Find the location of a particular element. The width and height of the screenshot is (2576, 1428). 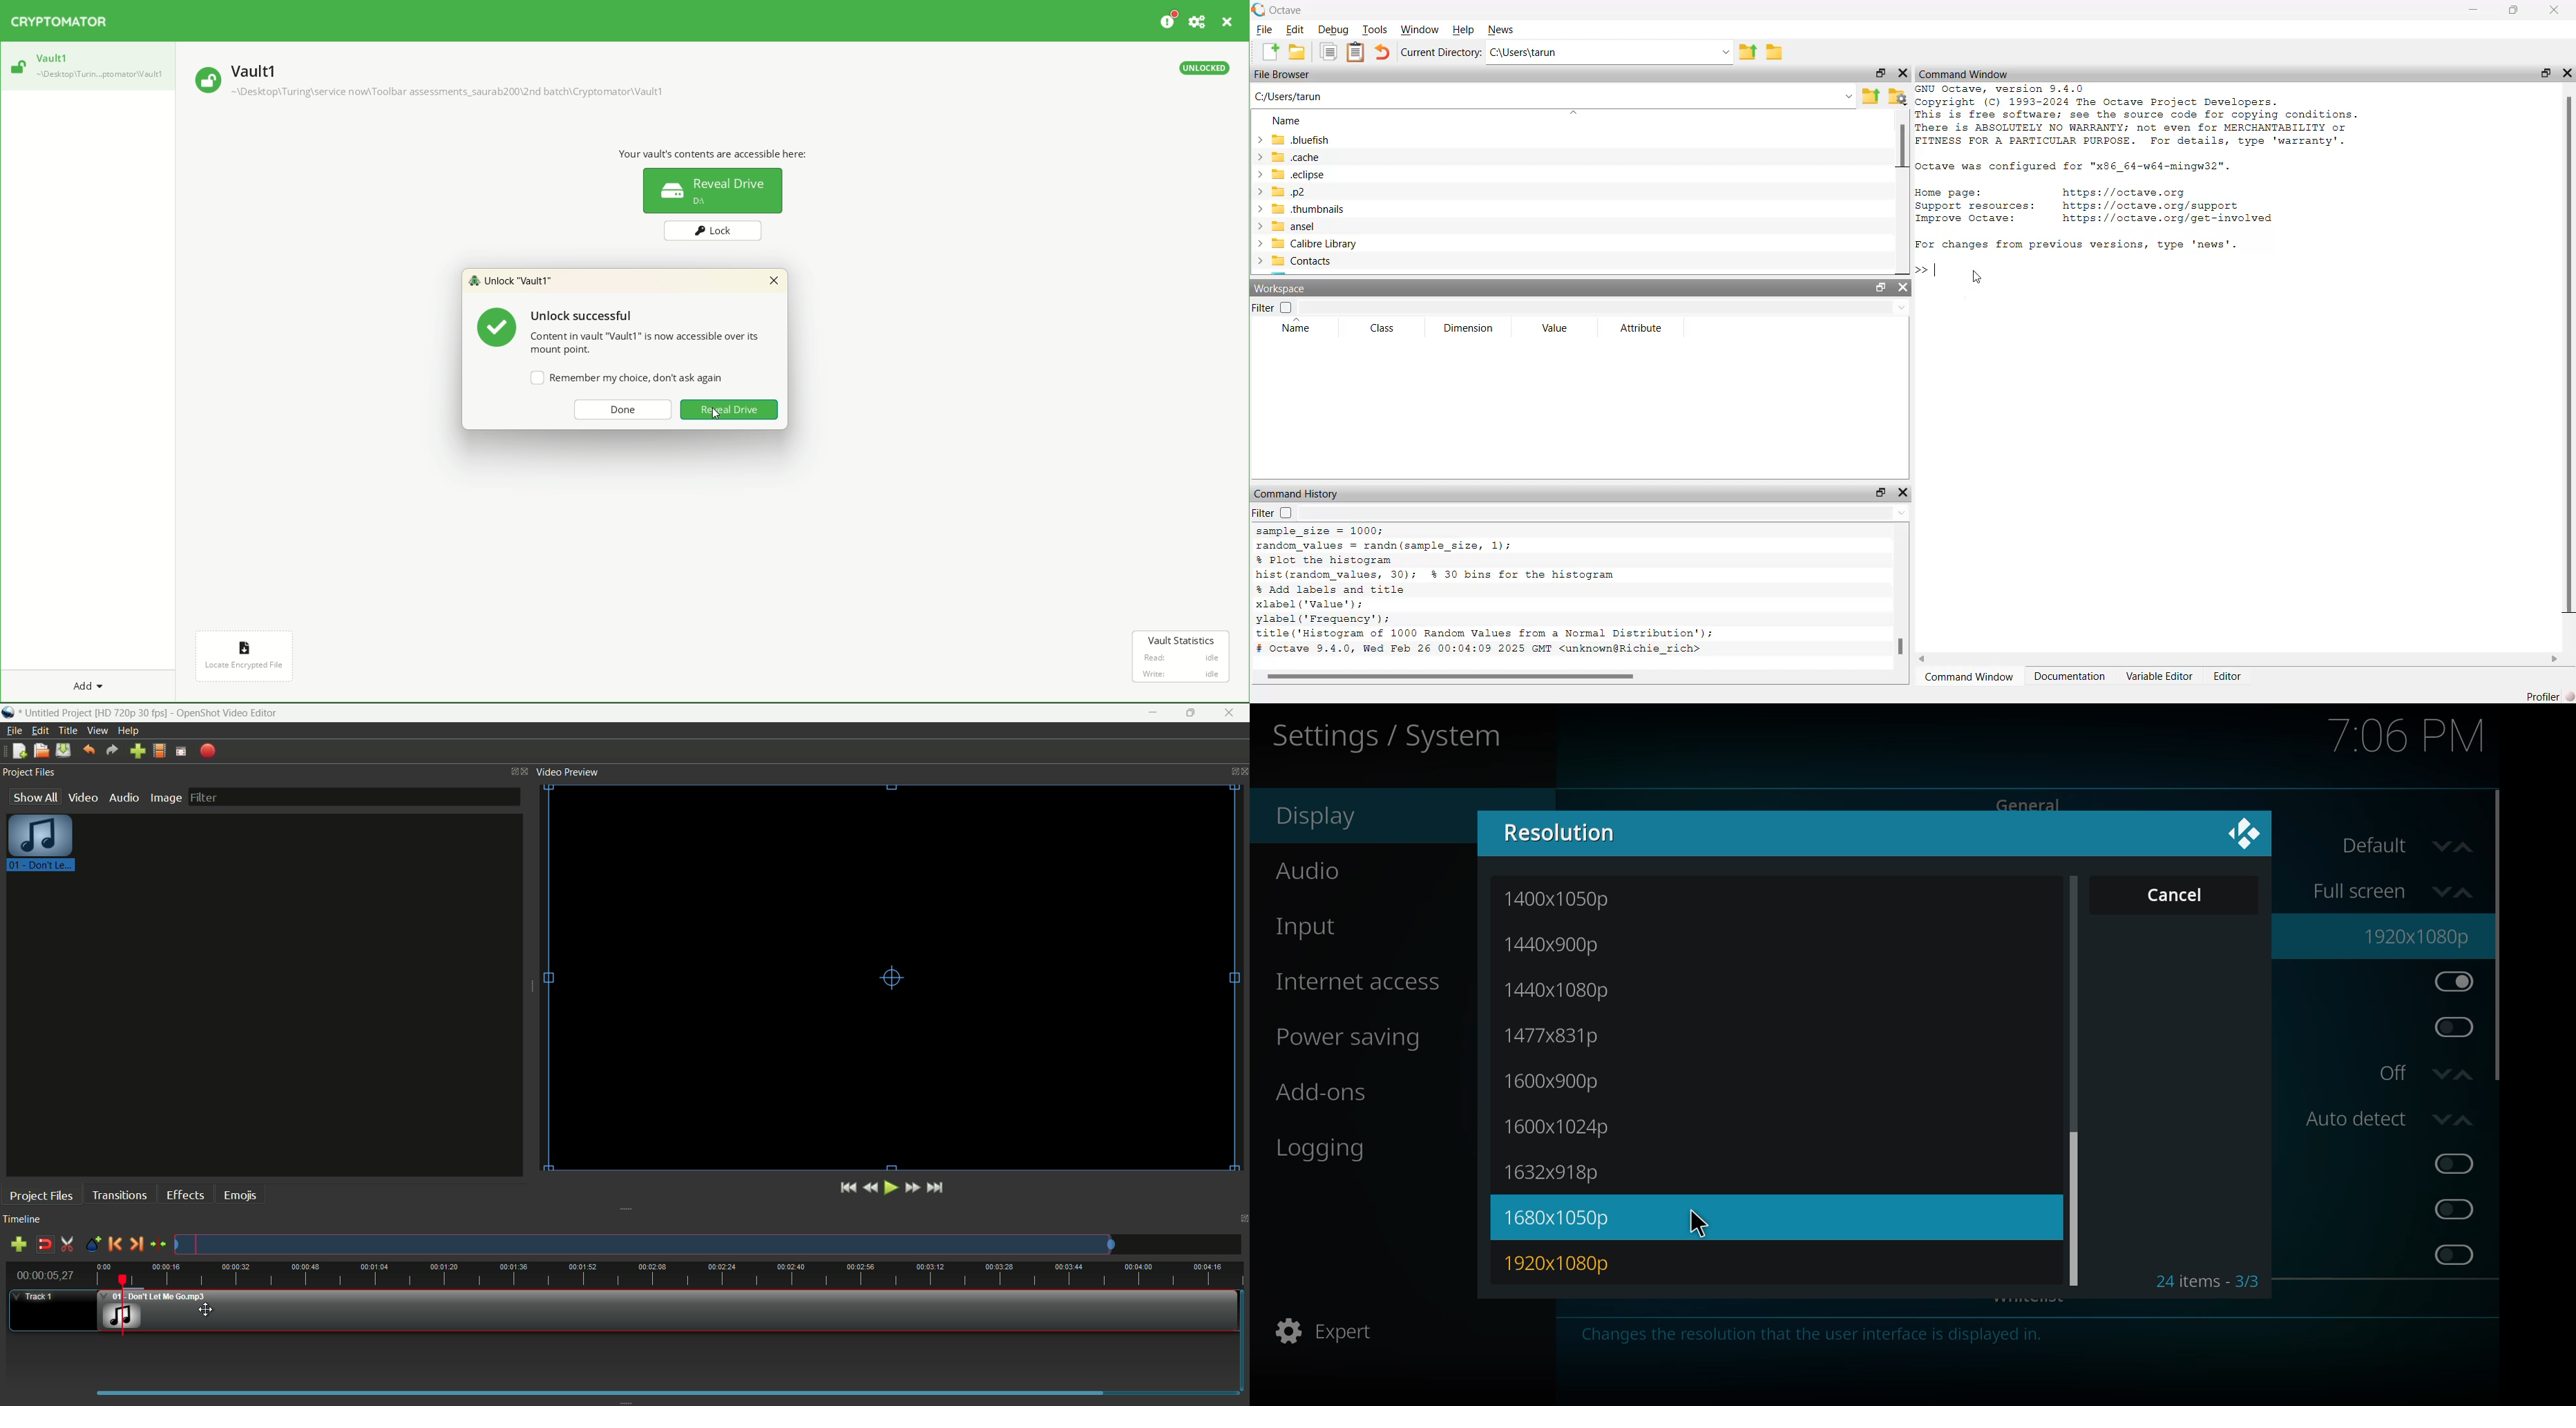

default is located at coordinates (2403, 847).